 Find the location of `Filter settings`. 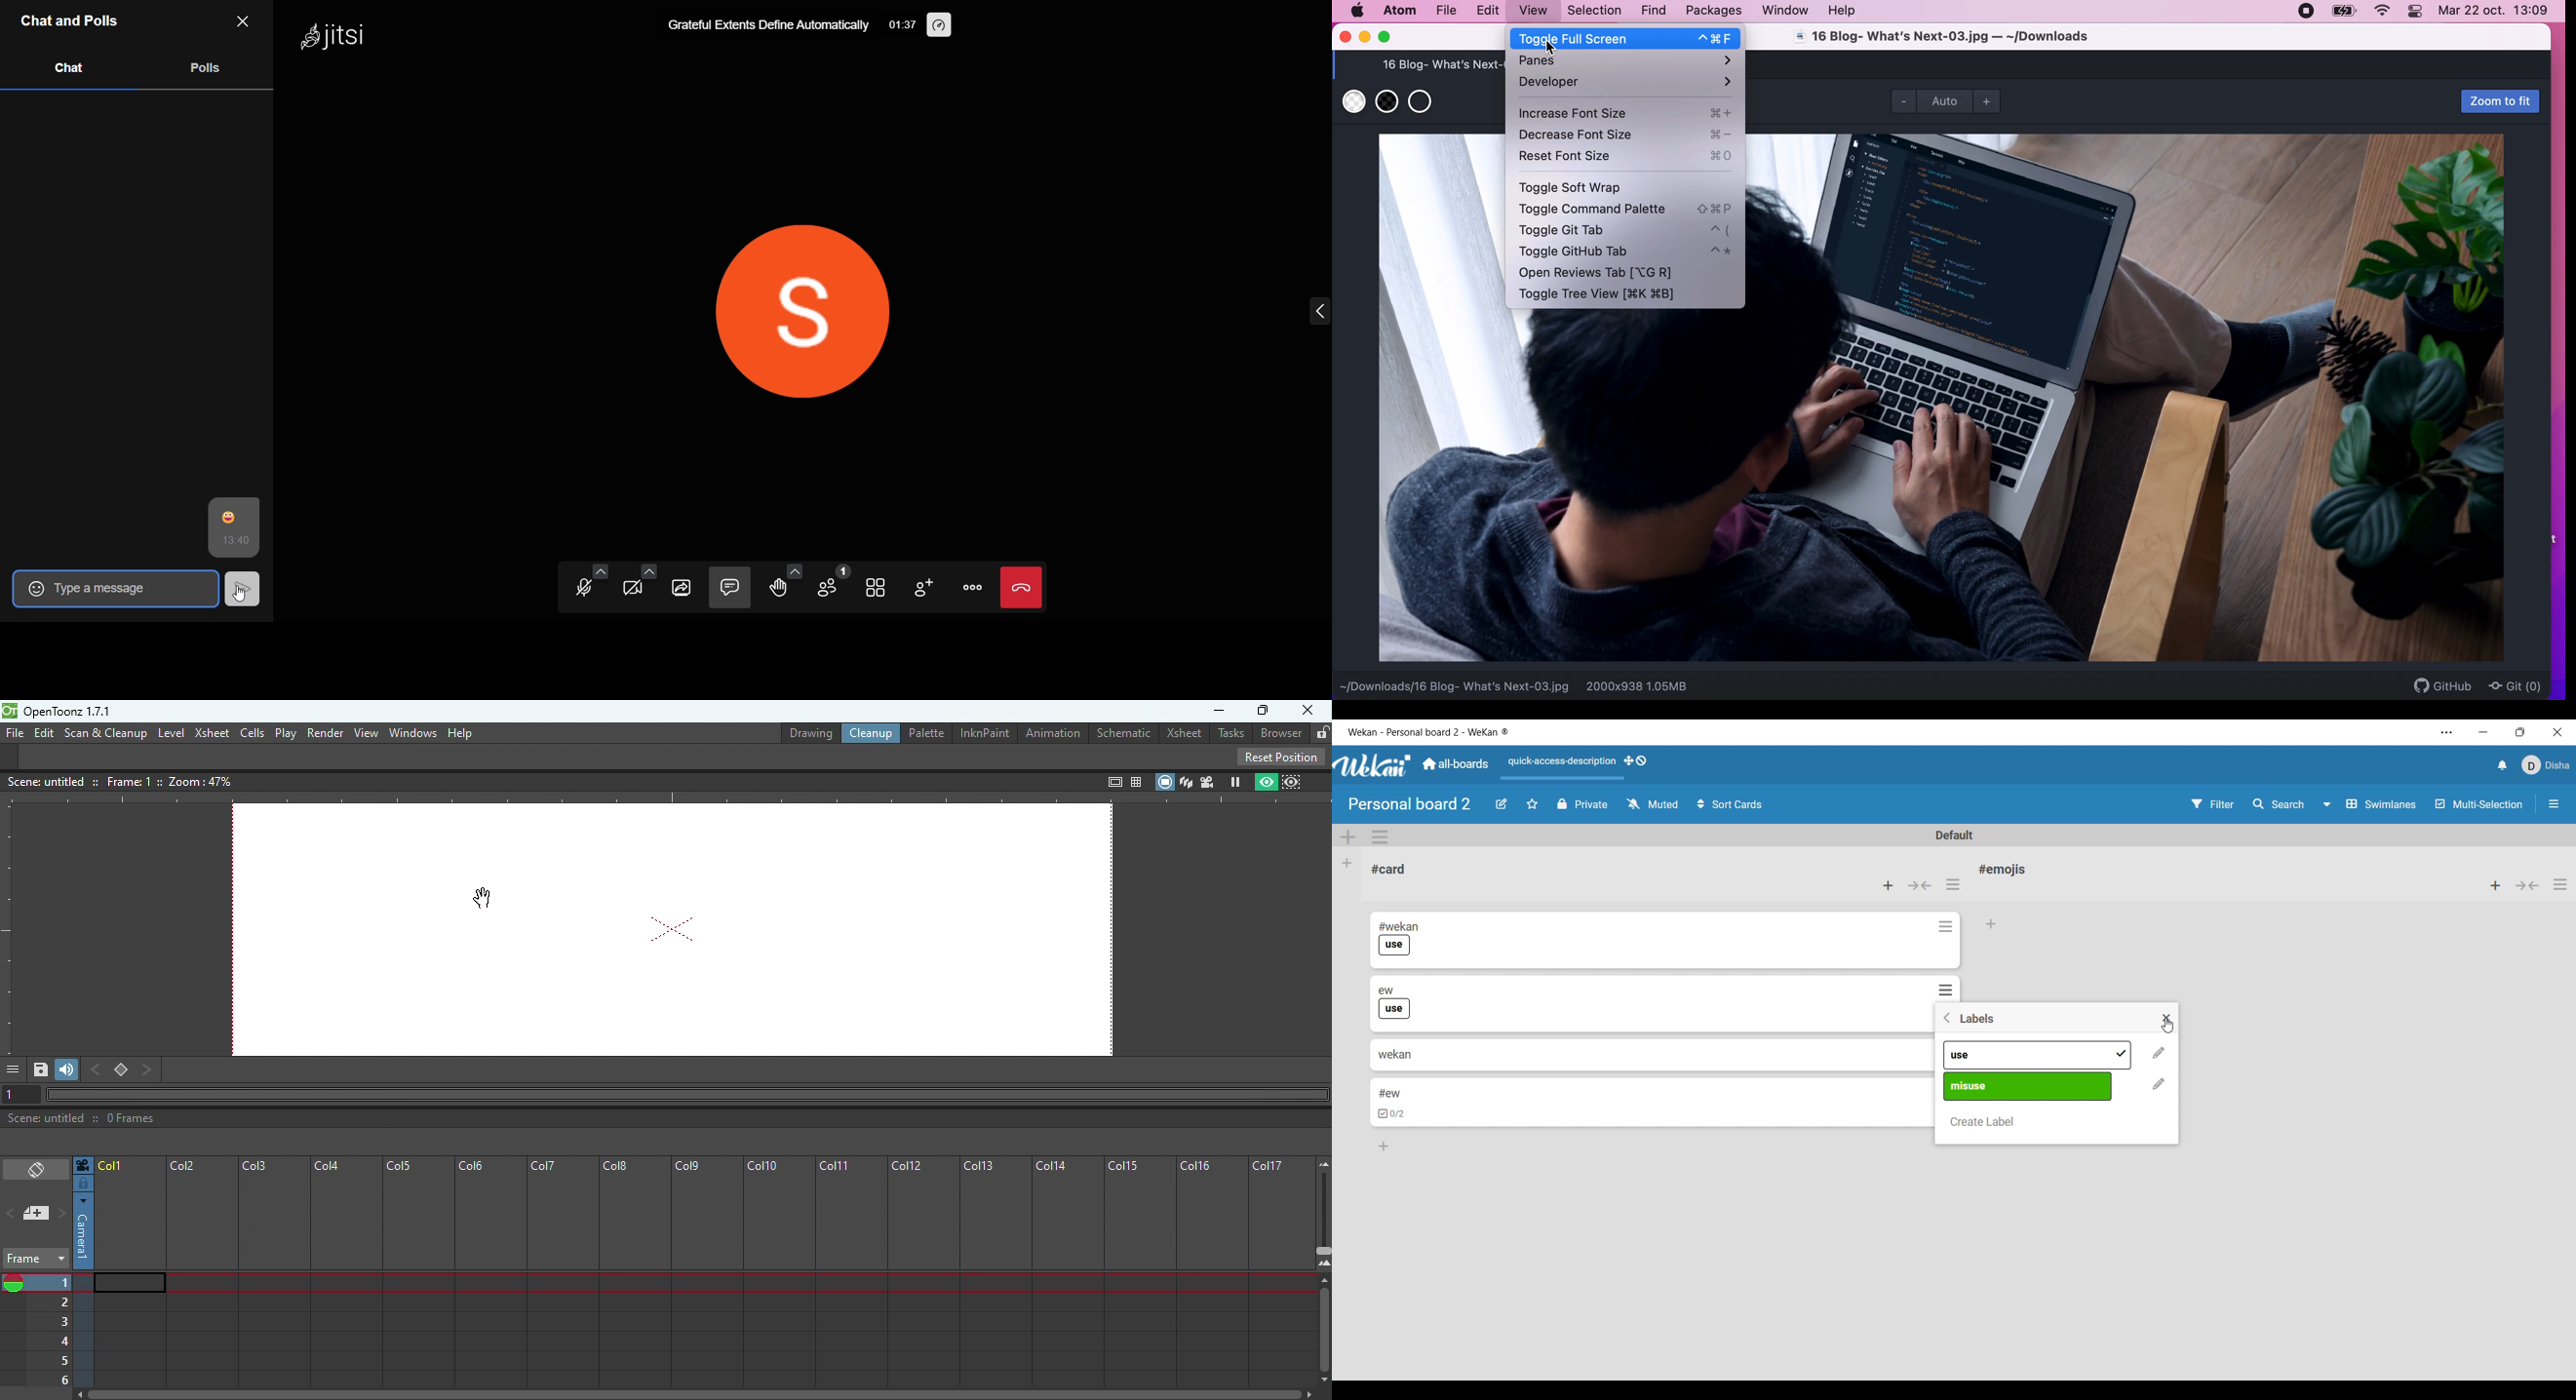

Filter settings is located at coordinates (2213, 804).